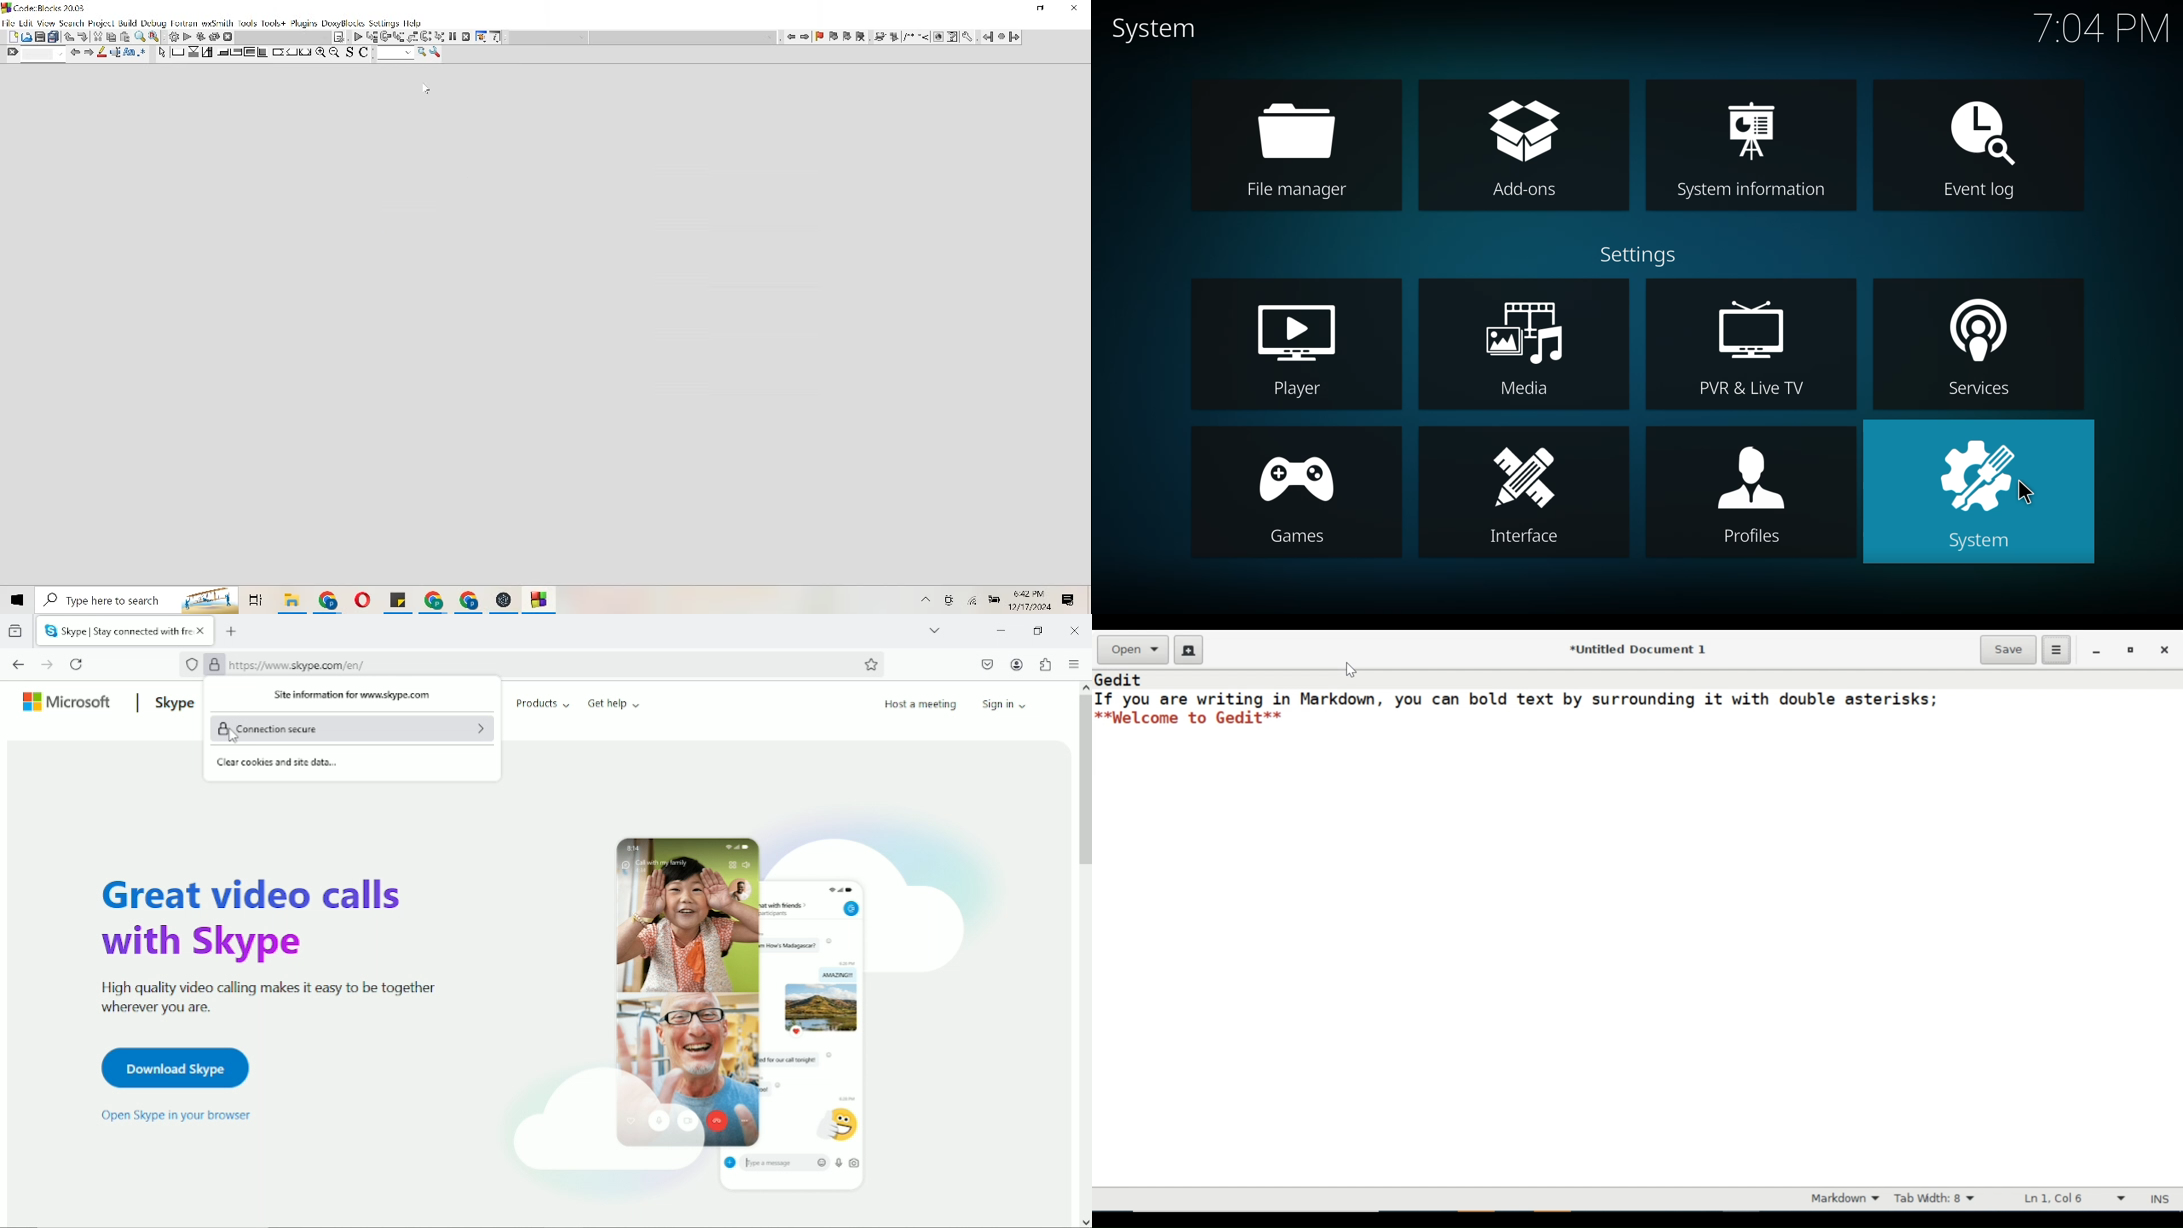 The height and width of the screenshot is (1232, 2184). I want to click on *Untitled Document 1, so click(1639, 649).